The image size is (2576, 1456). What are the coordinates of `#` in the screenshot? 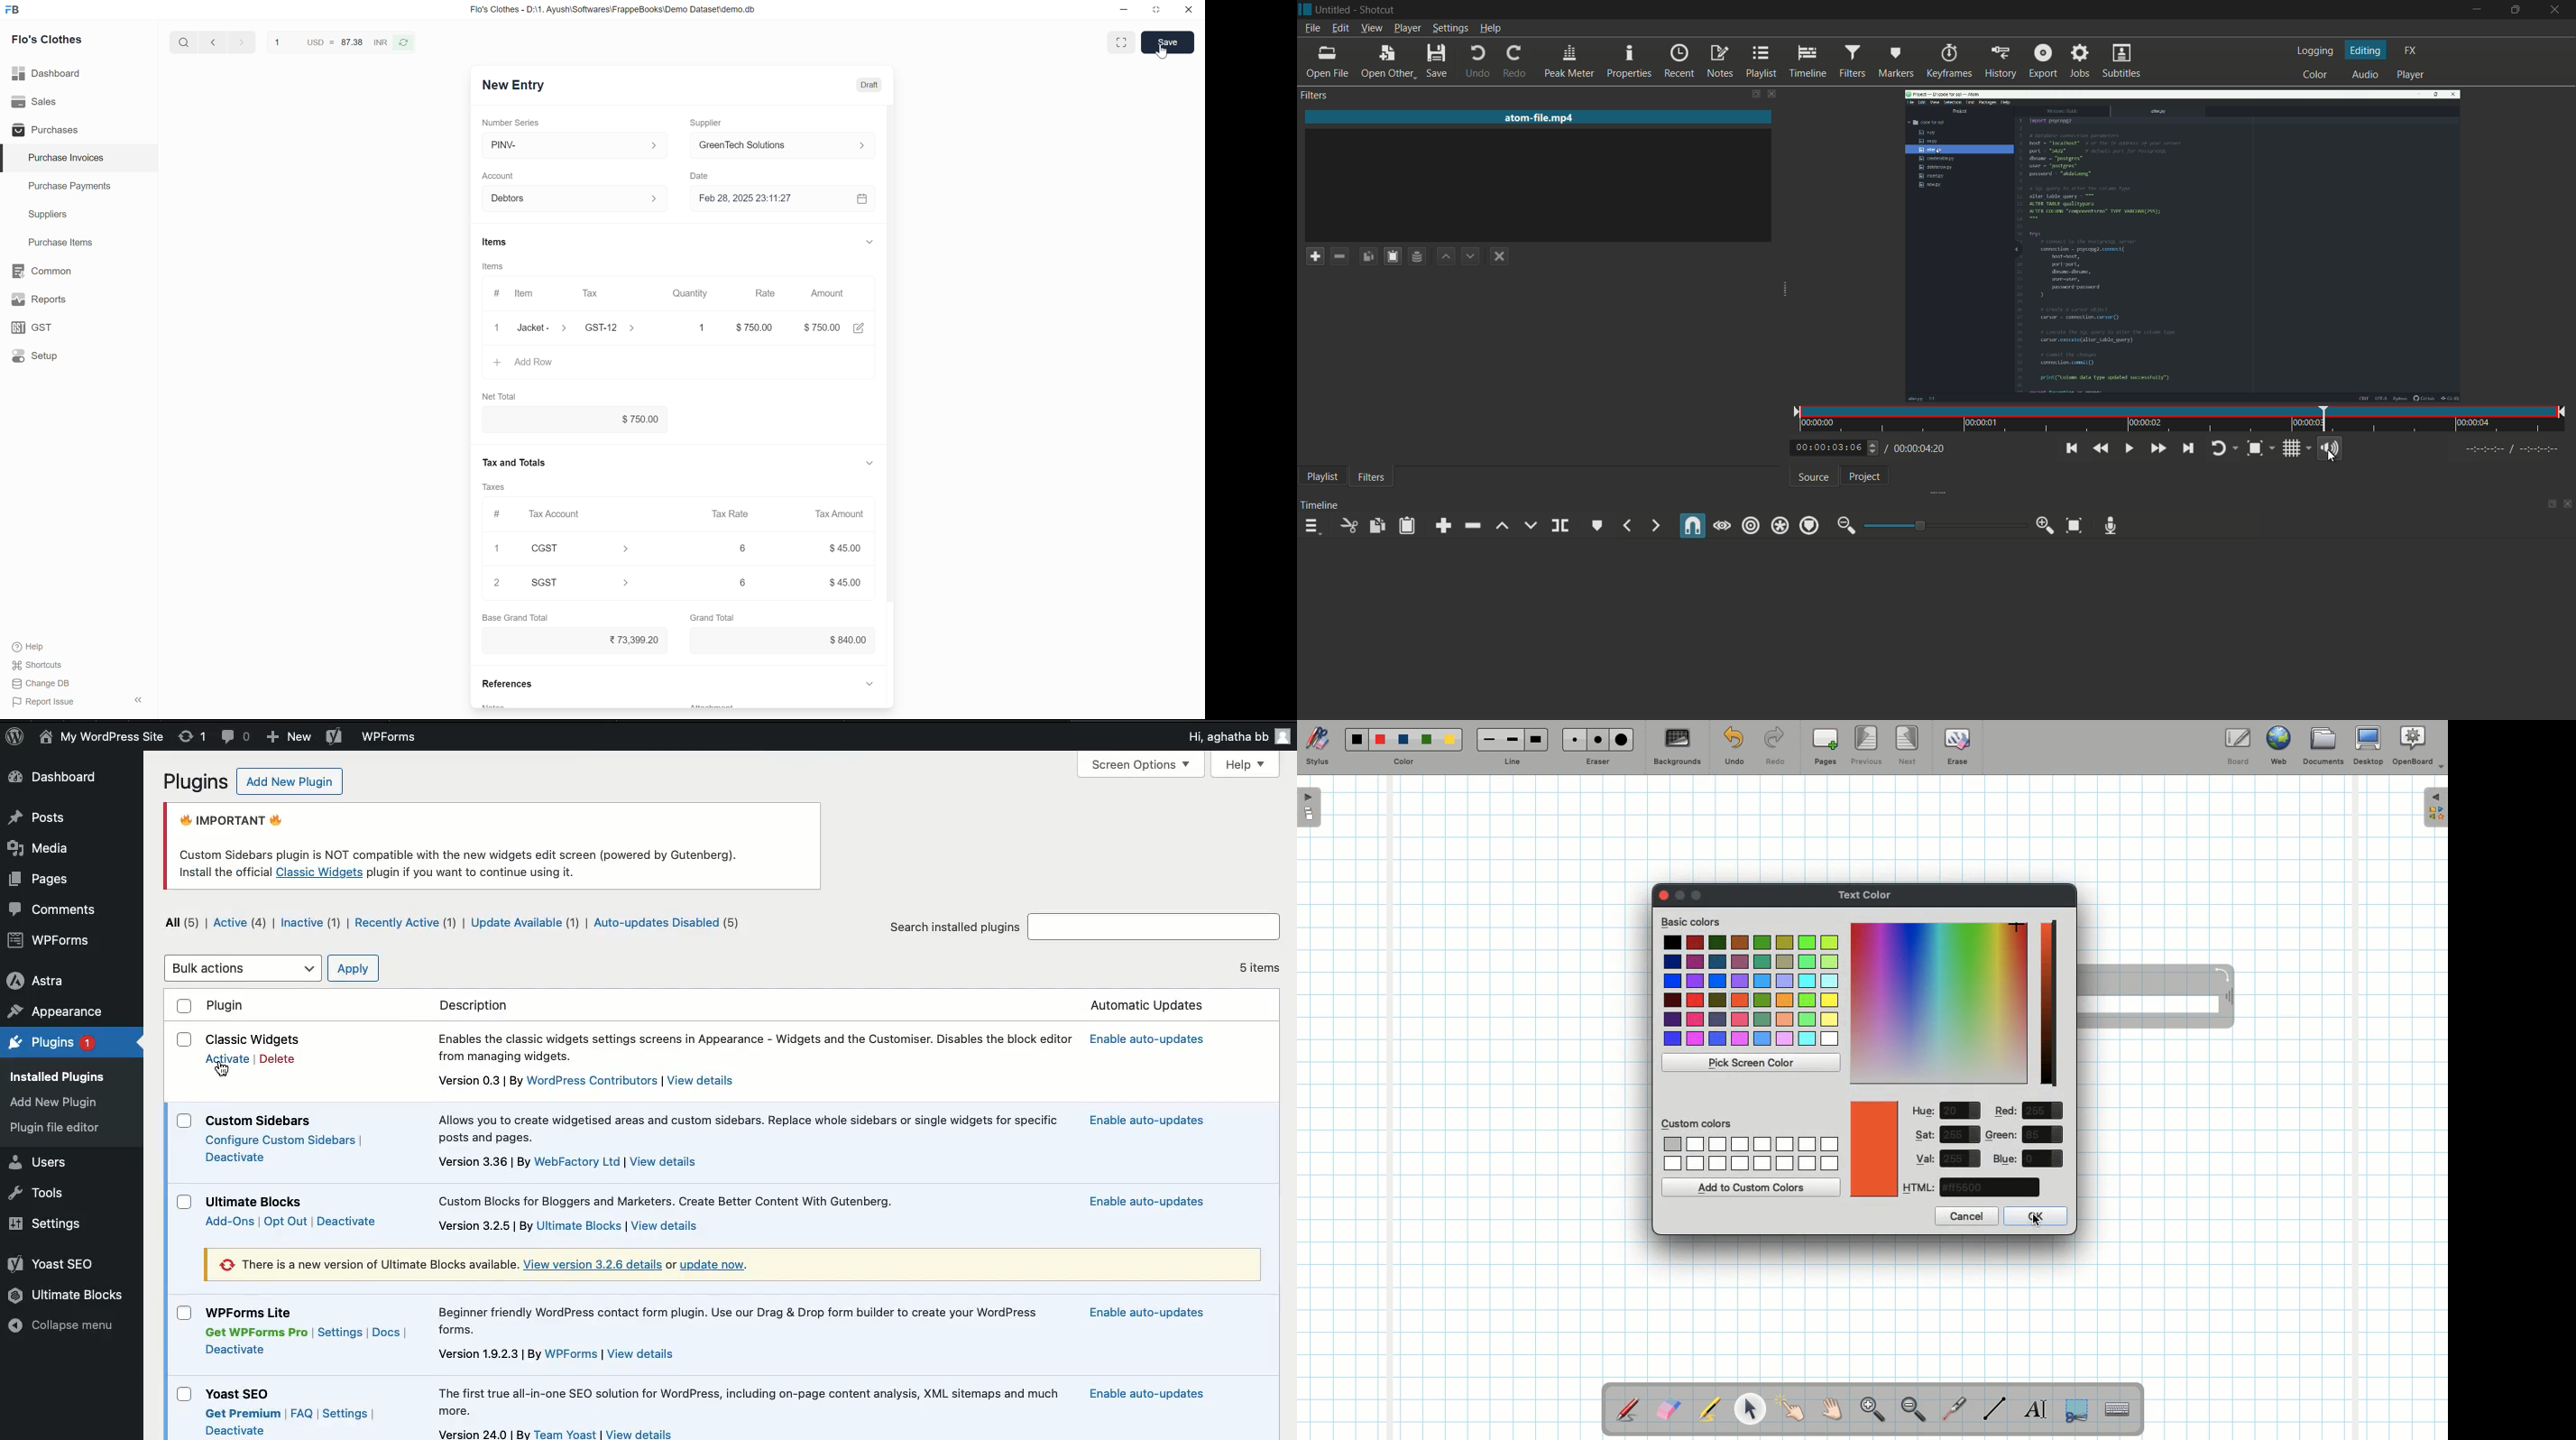 It's located at (499, 515).